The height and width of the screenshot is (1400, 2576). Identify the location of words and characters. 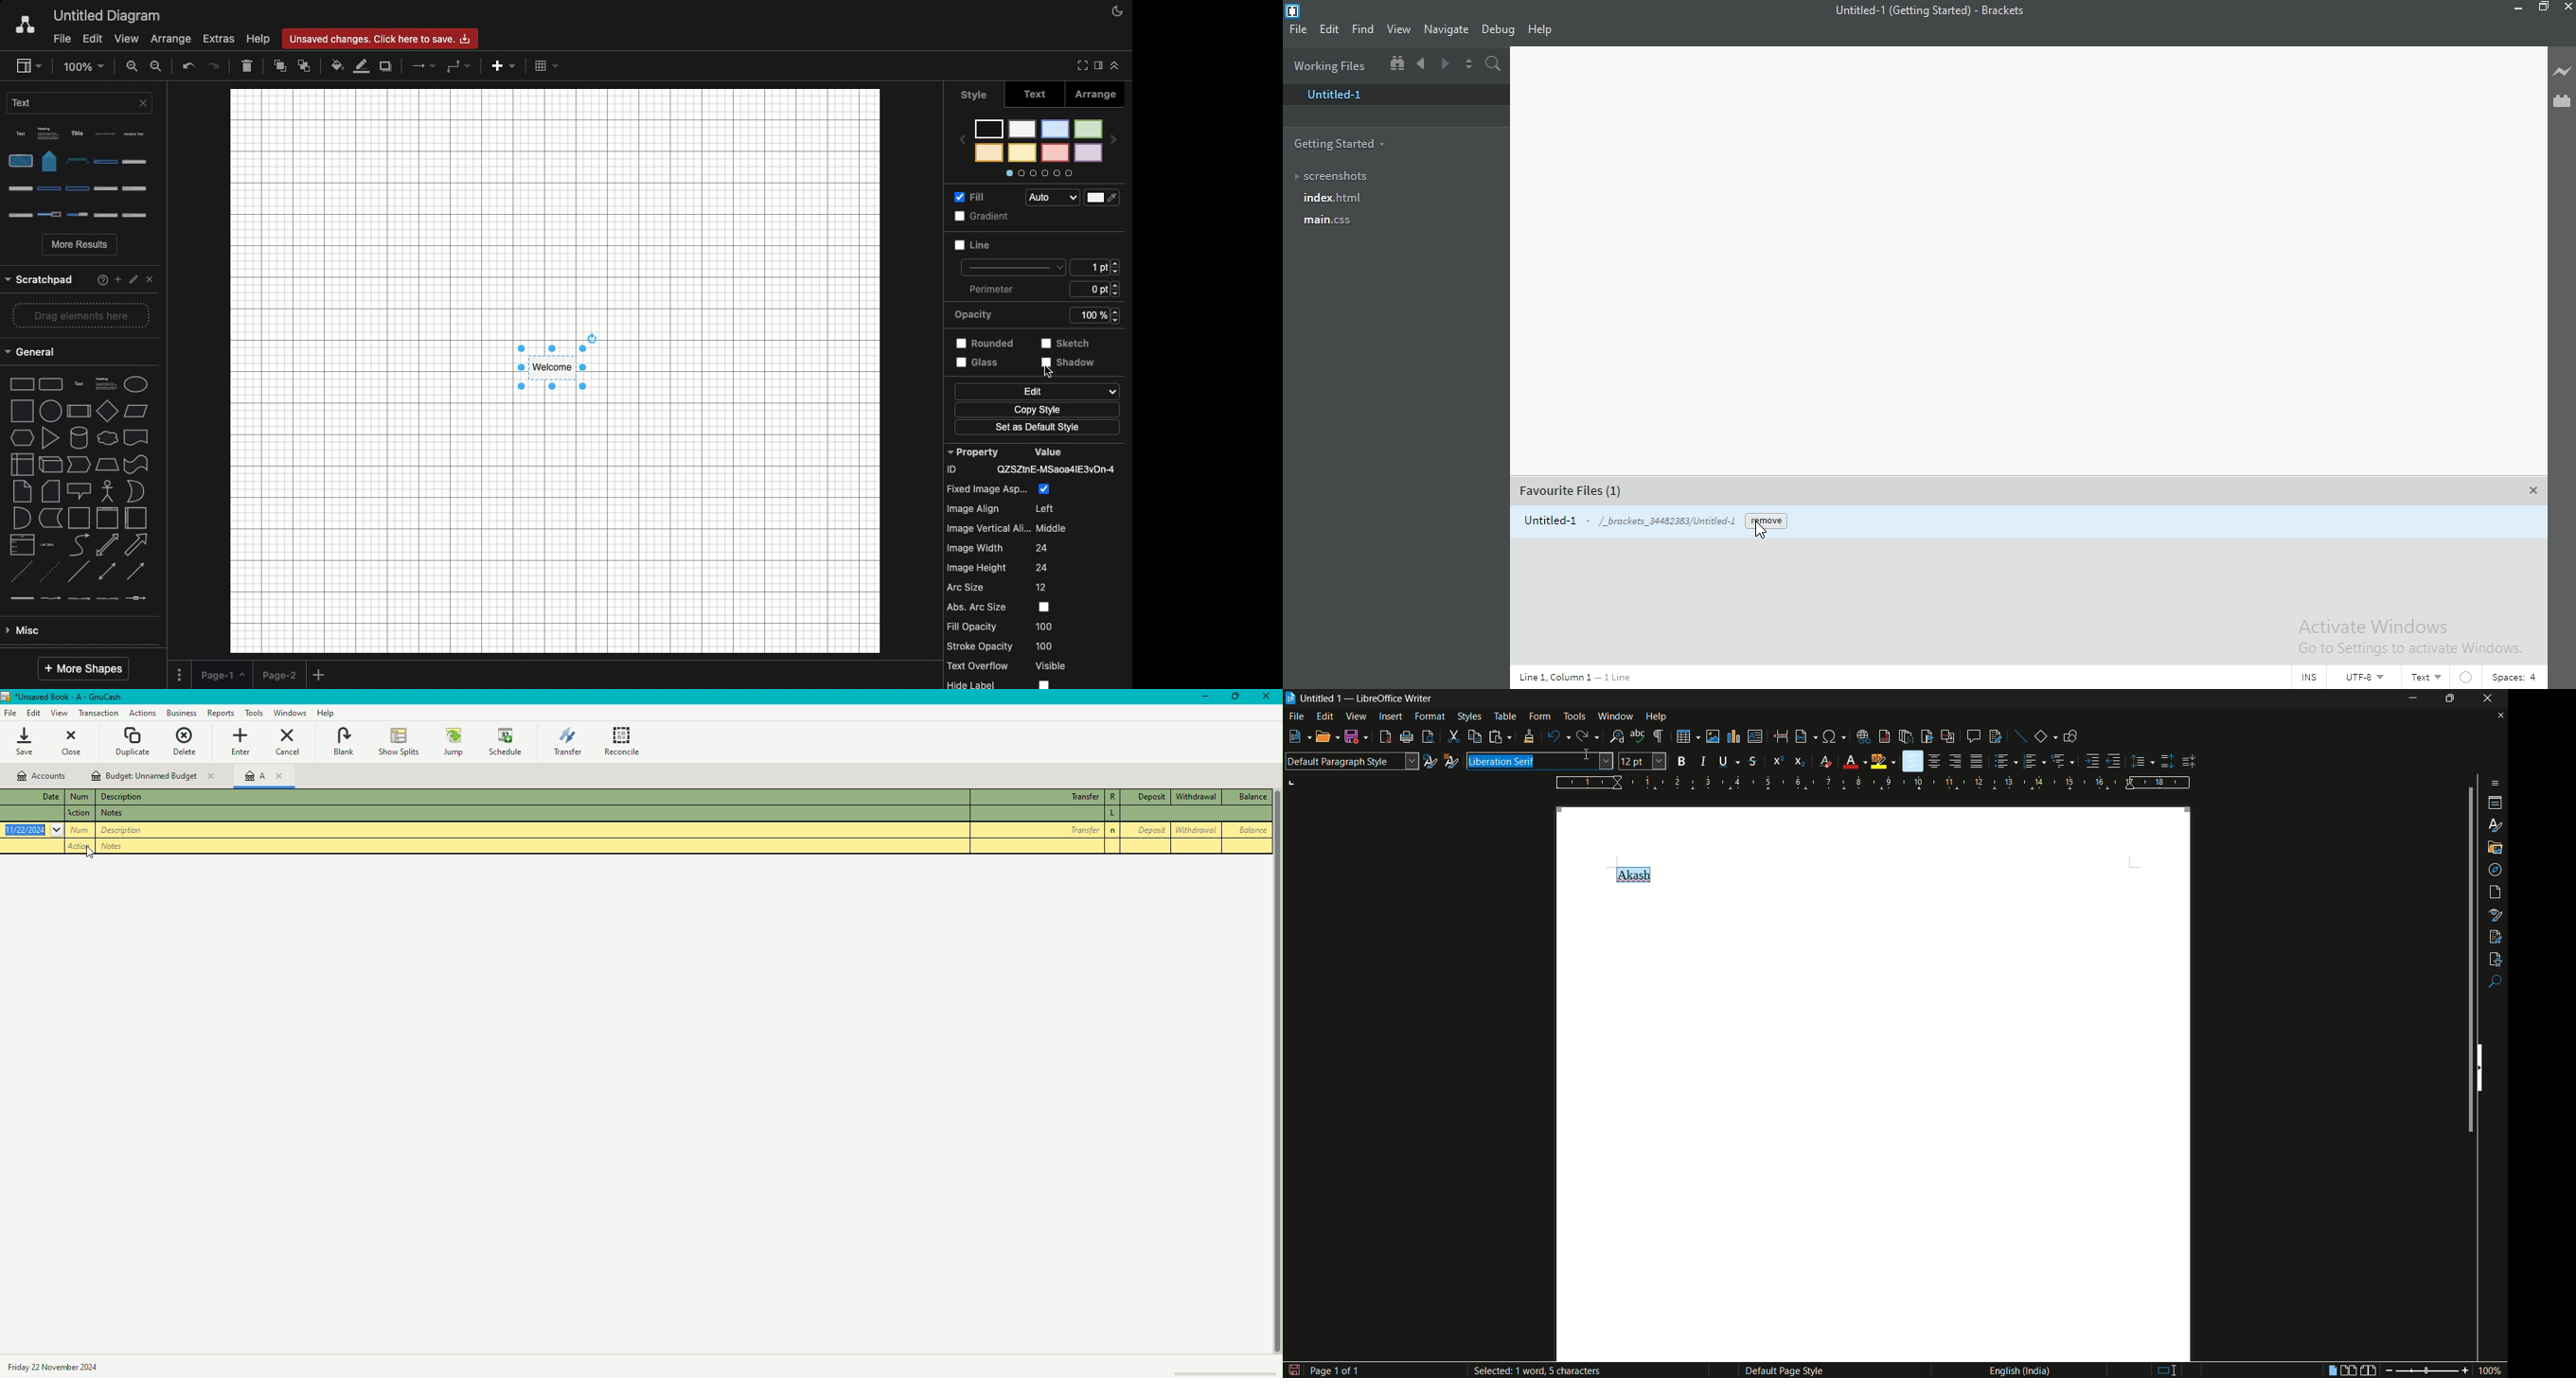
(1541, 1370).